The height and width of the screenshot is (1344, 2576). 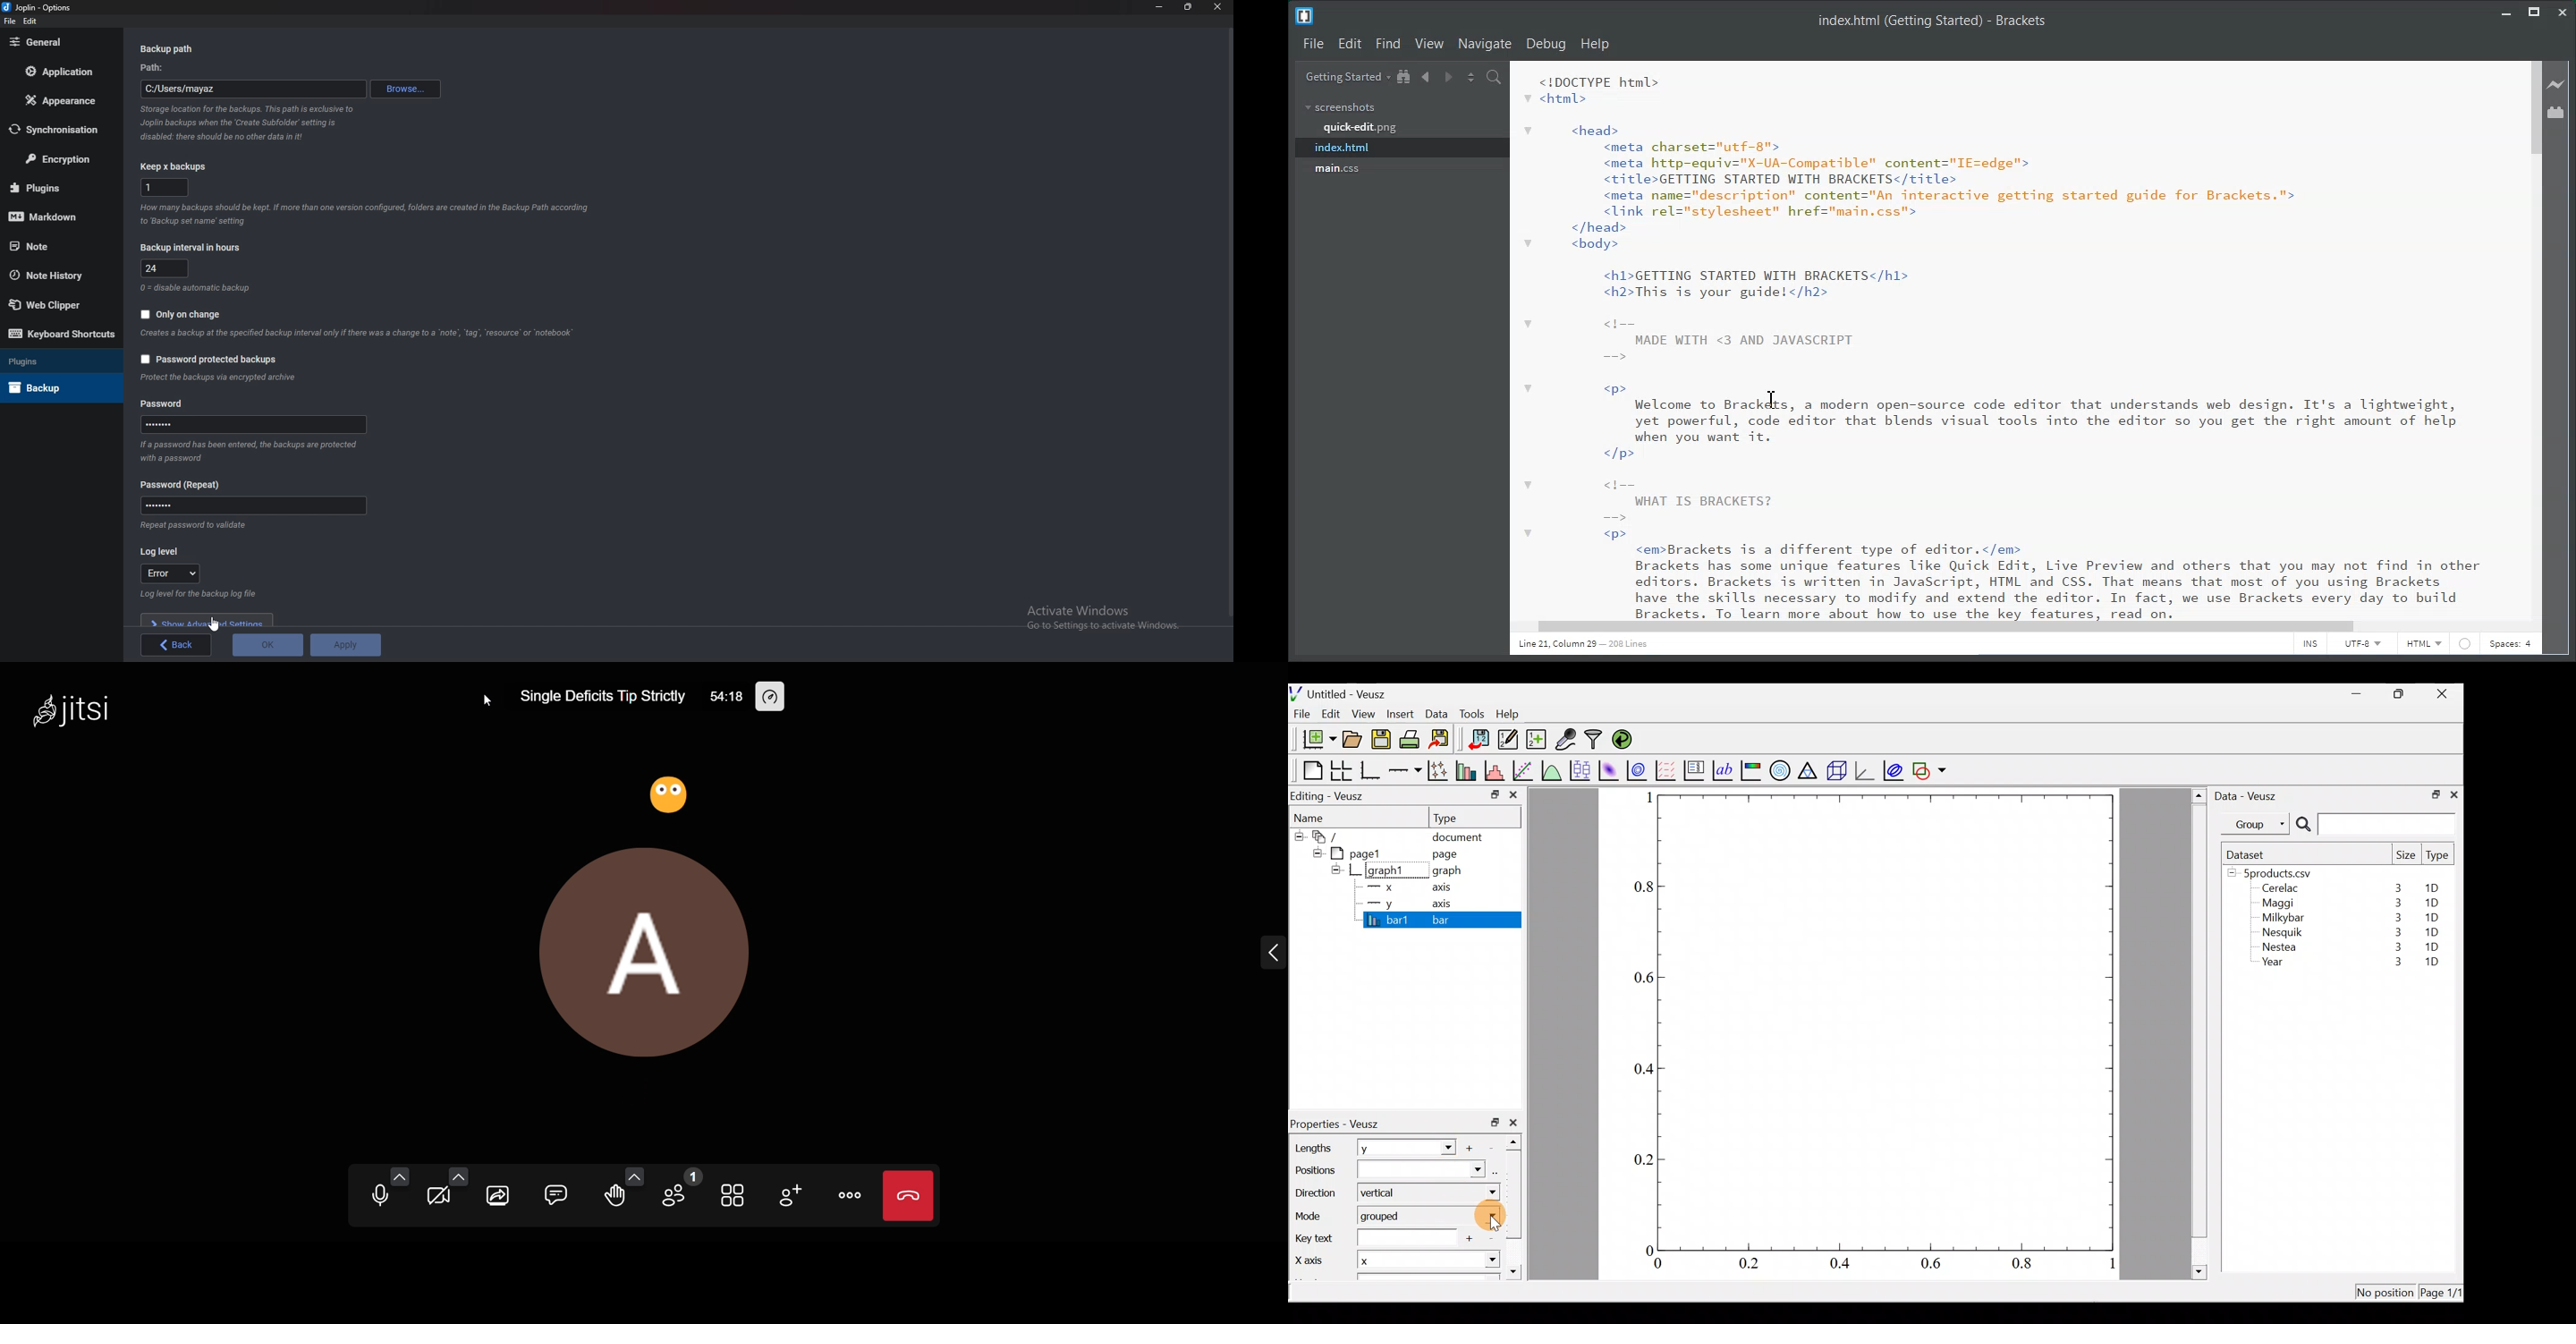 I want to click on Help, so click(x=1595, y=44).